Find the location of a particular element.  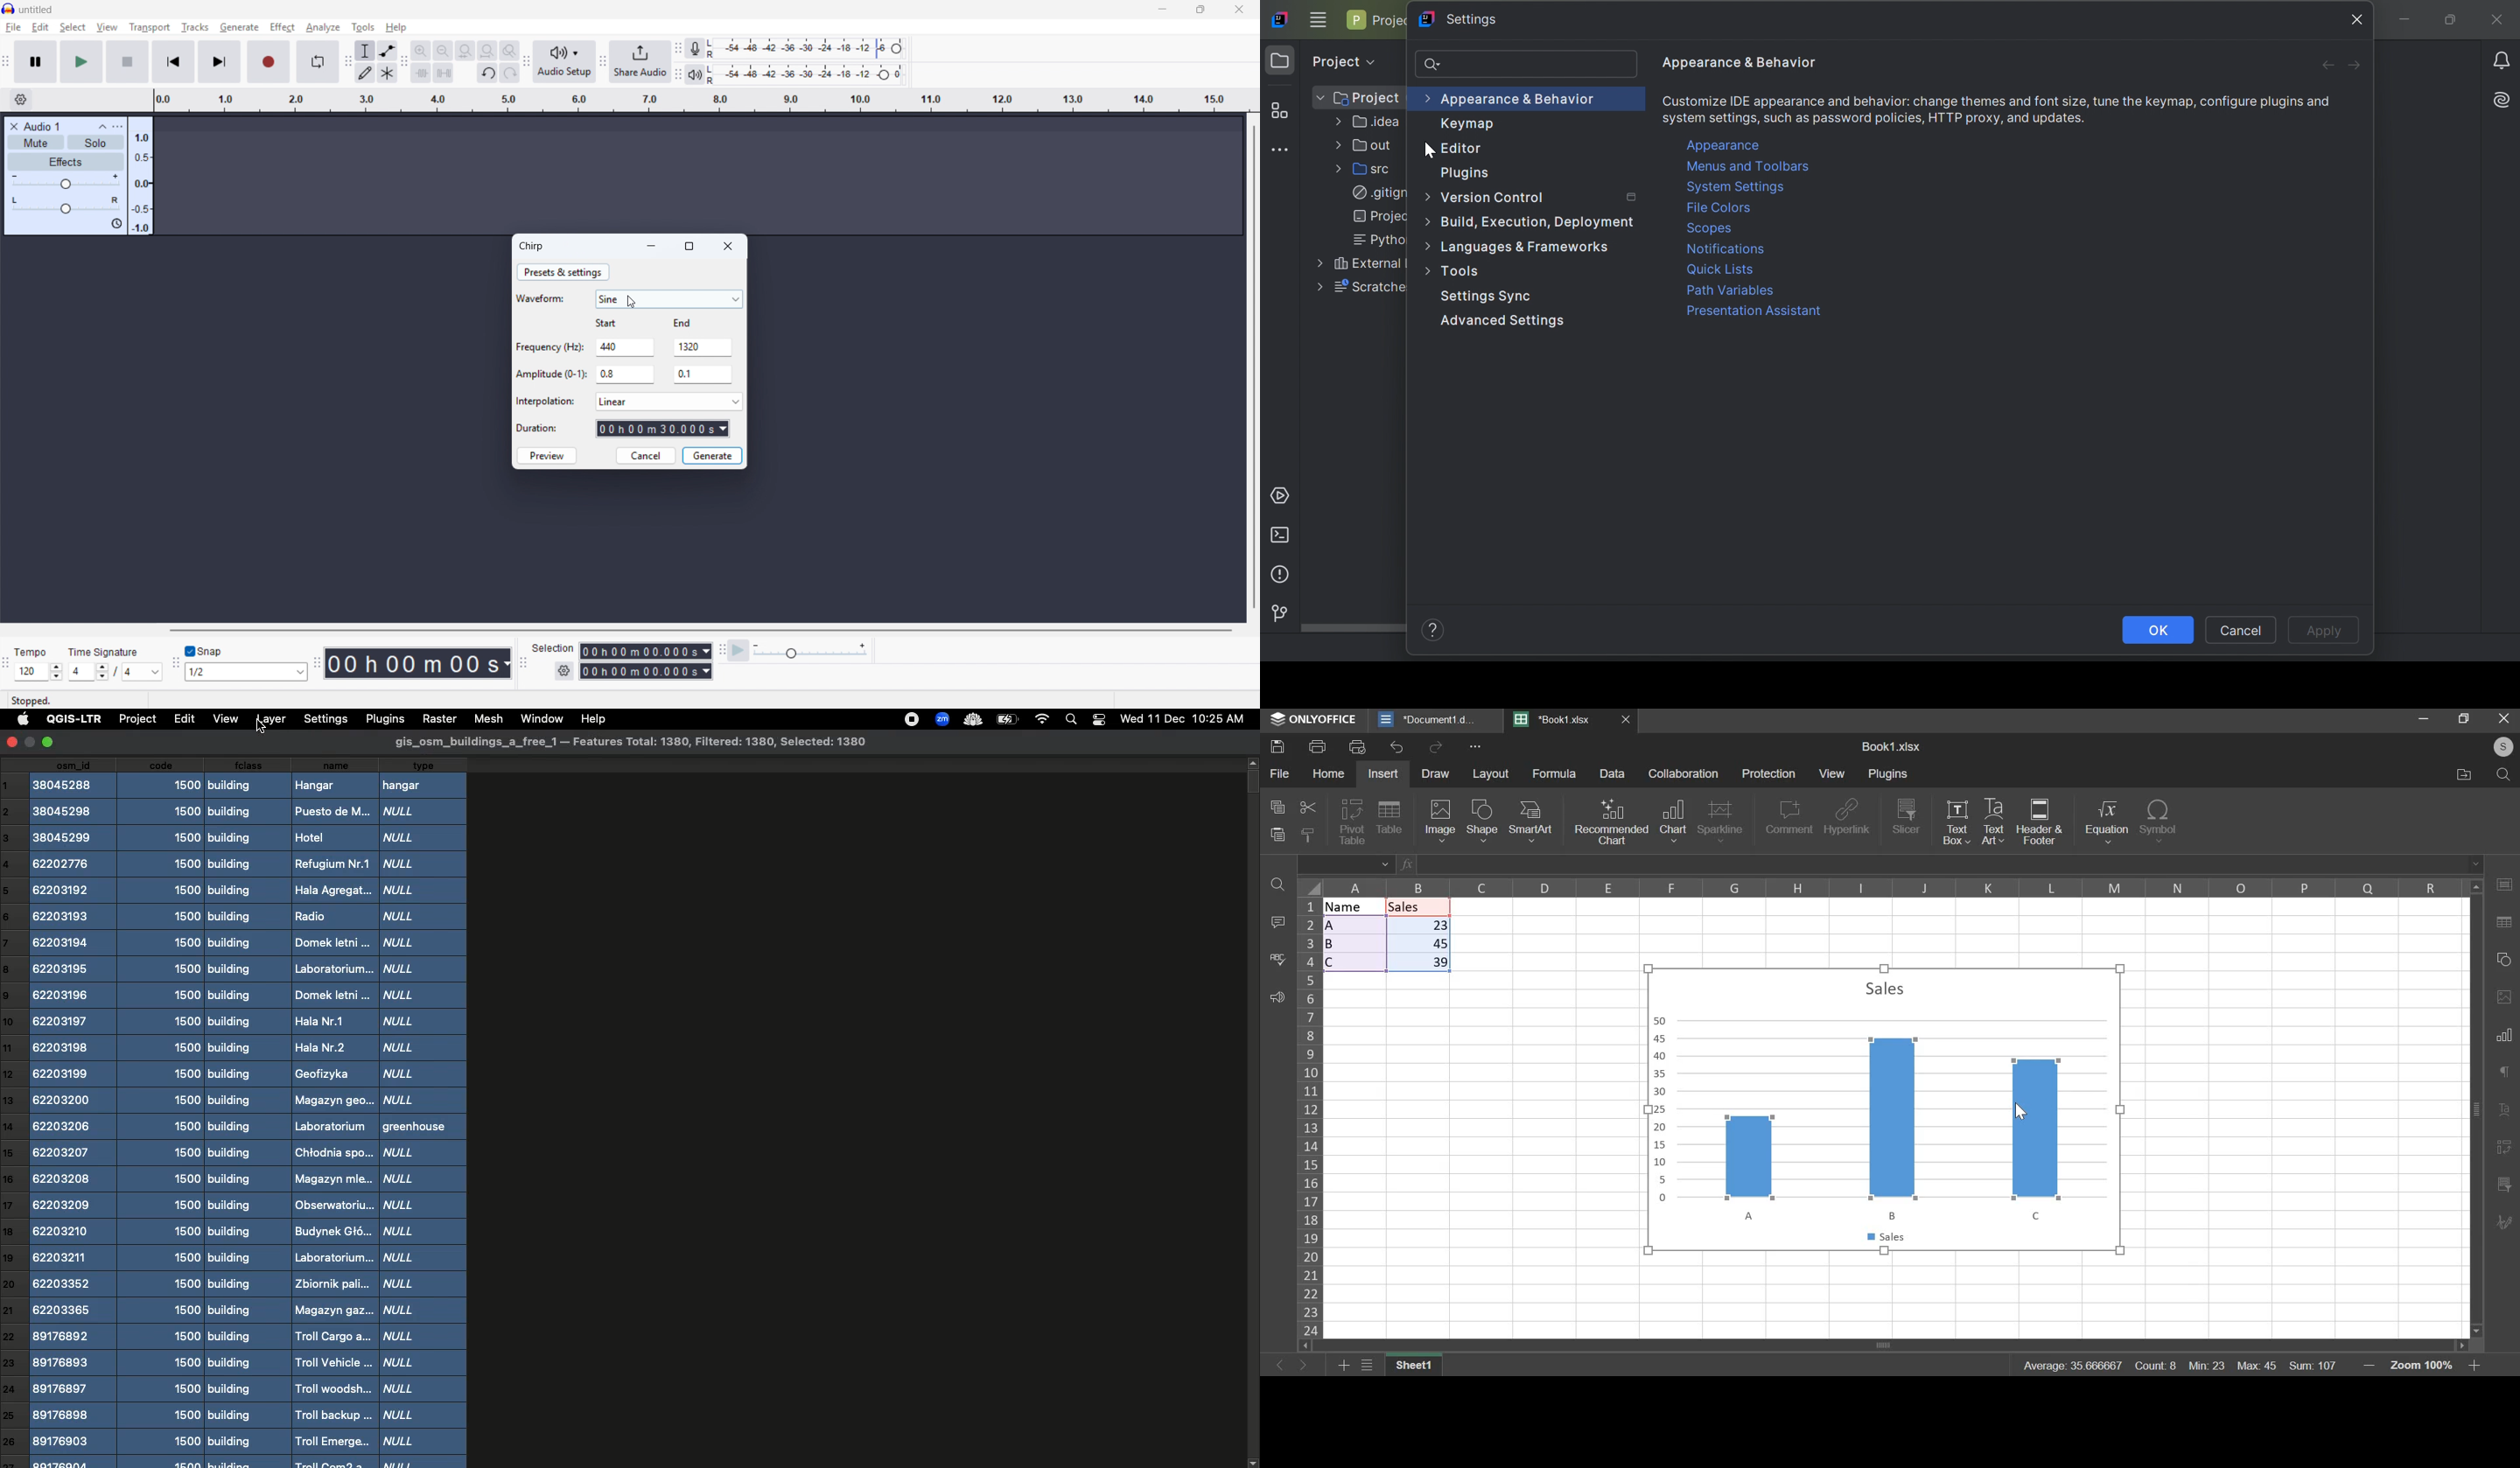

Playback level is located at coordinates (808, 74).